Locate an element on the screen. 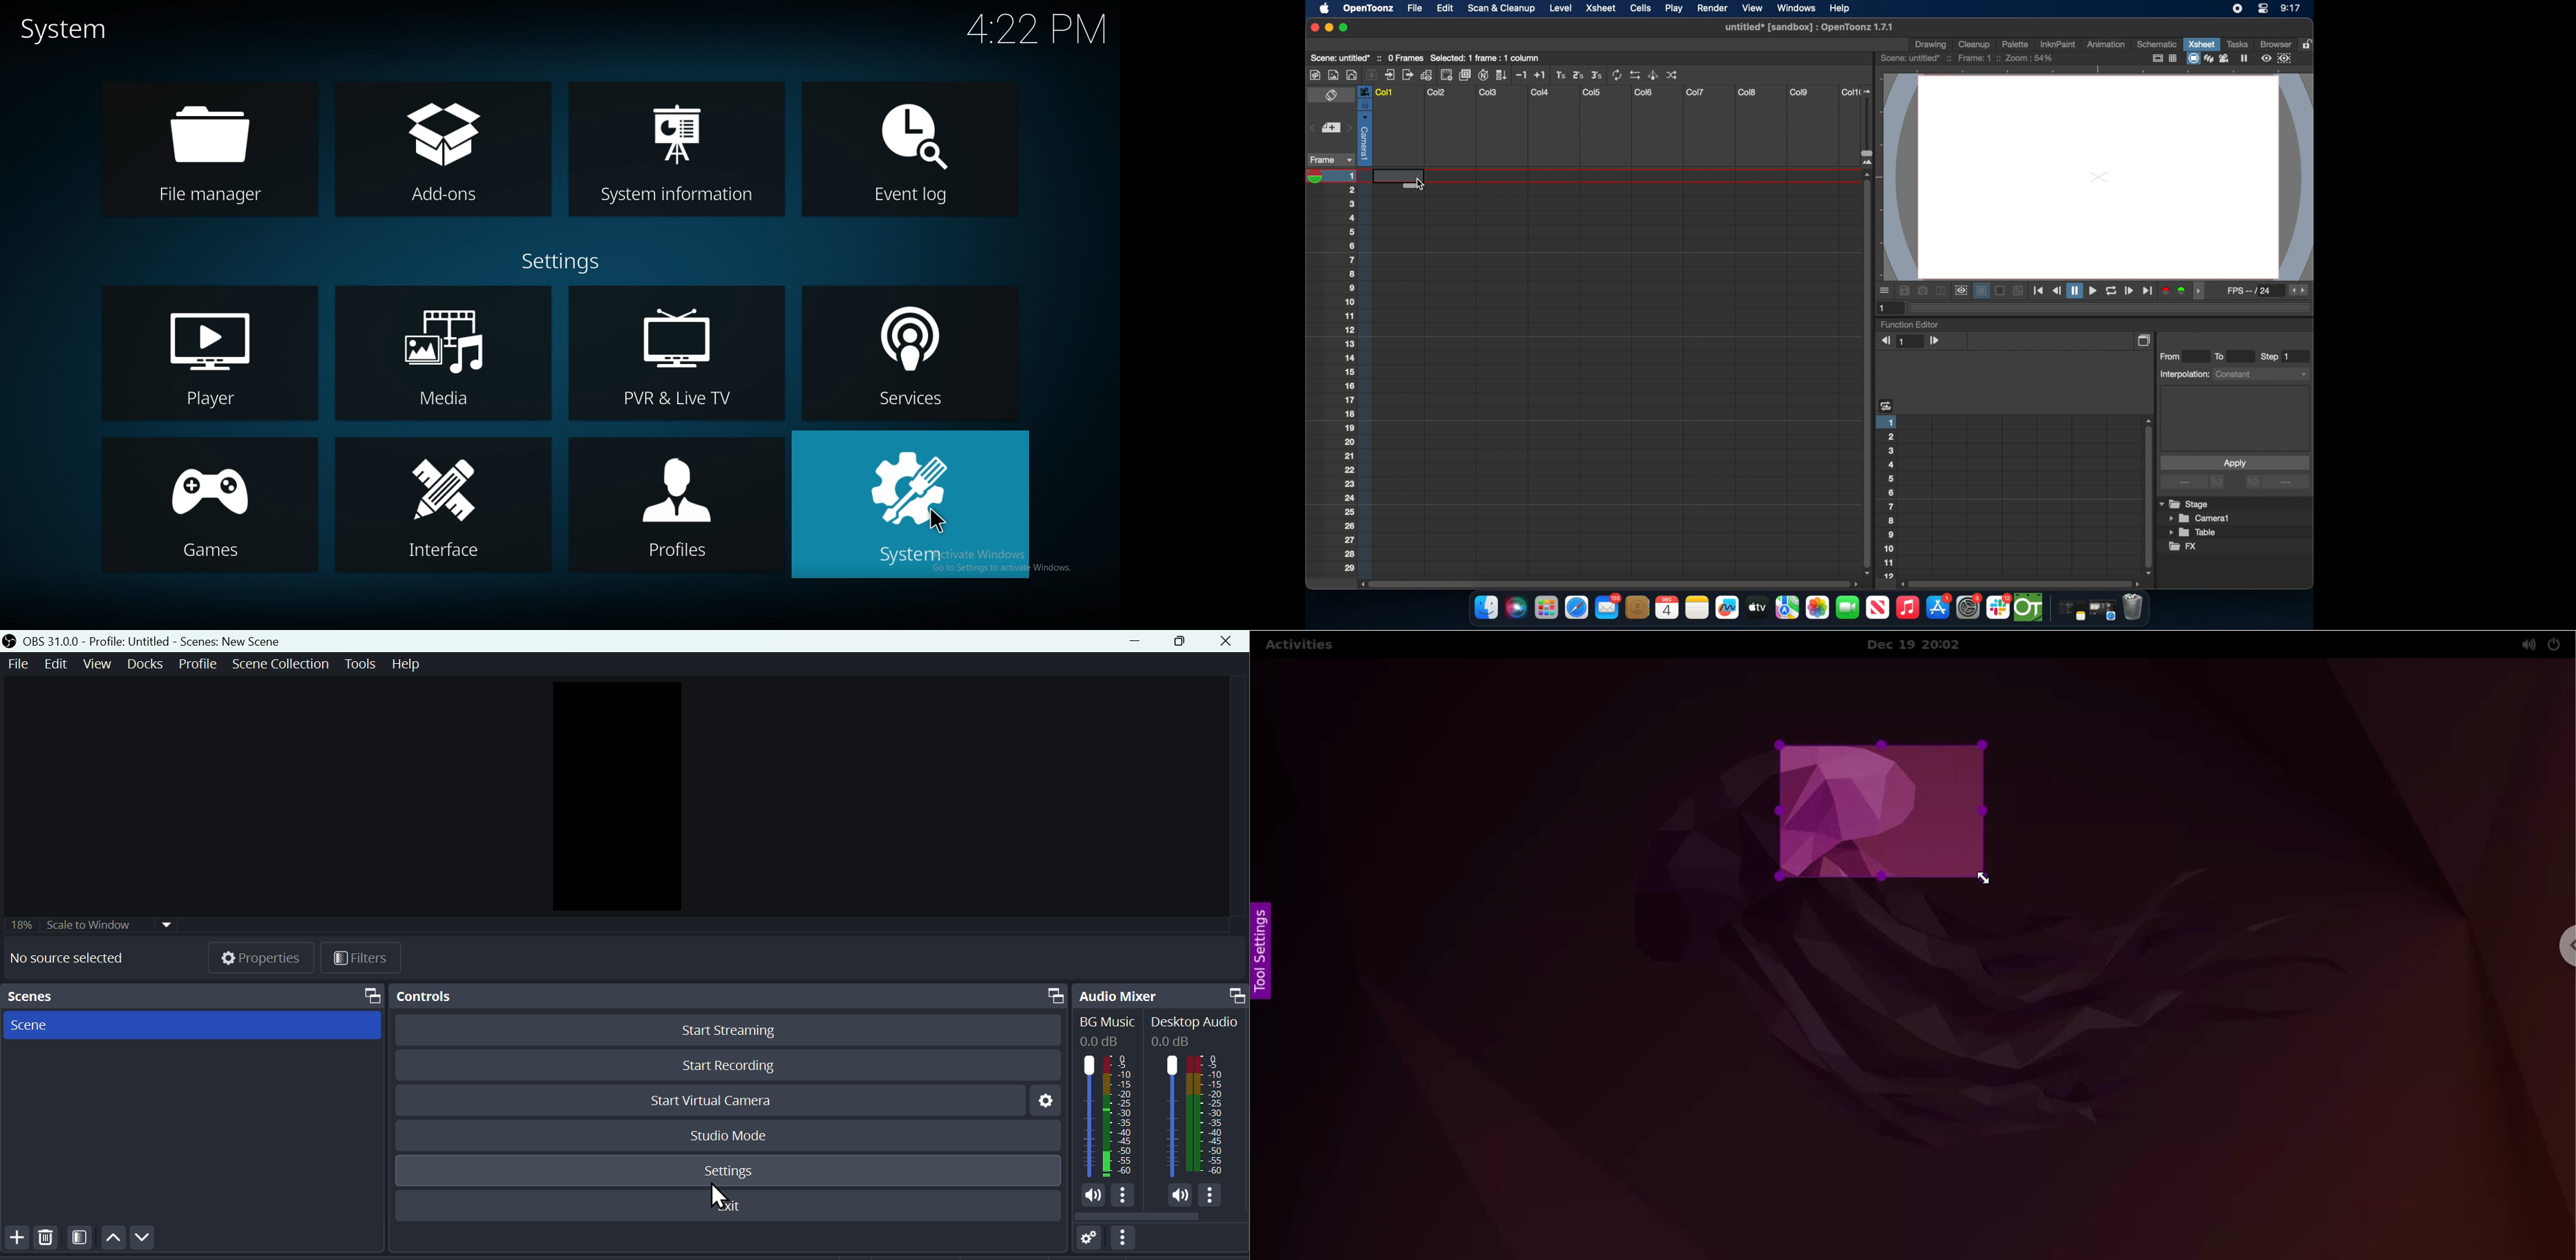 Image resolution: width=2576 pixels, height=1260 pixels. Start streaming is located at coordinates (729, 1031).